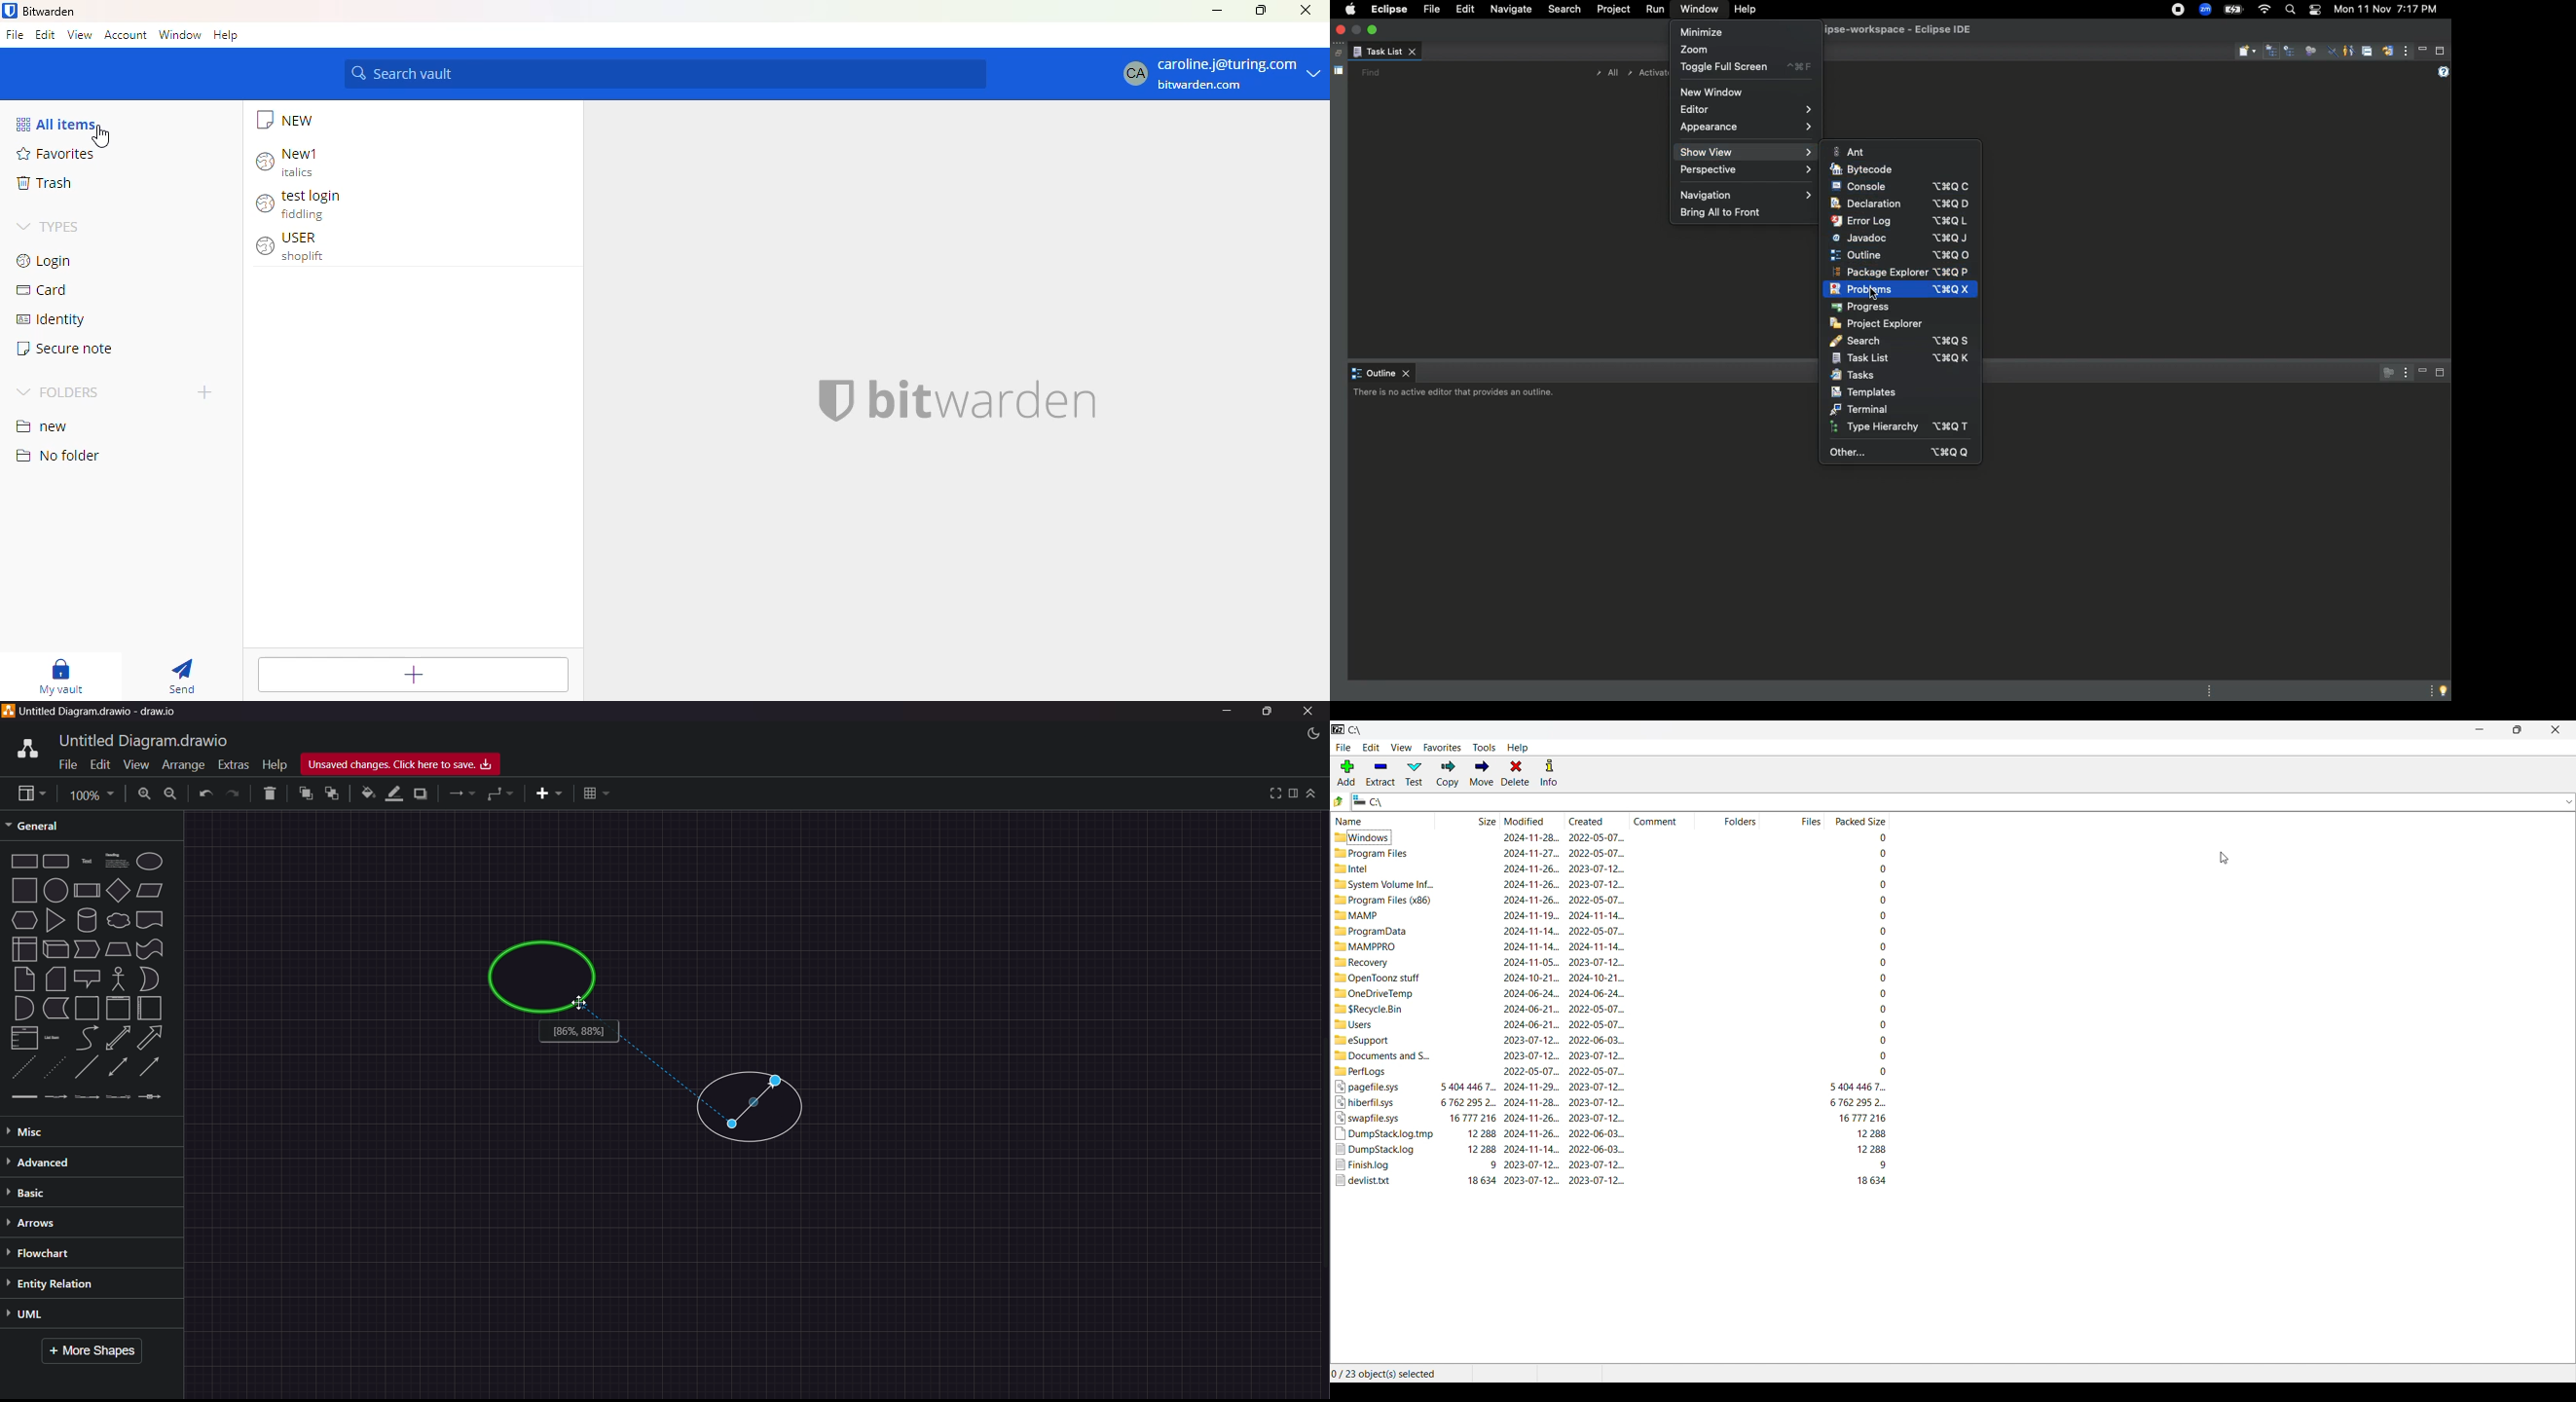 The height and width of the screenshot is (1428, 2576). What do you see at coordinates (145, 793) in the screenshot?
I see `Zoom In` at bounding box center [145, 793].